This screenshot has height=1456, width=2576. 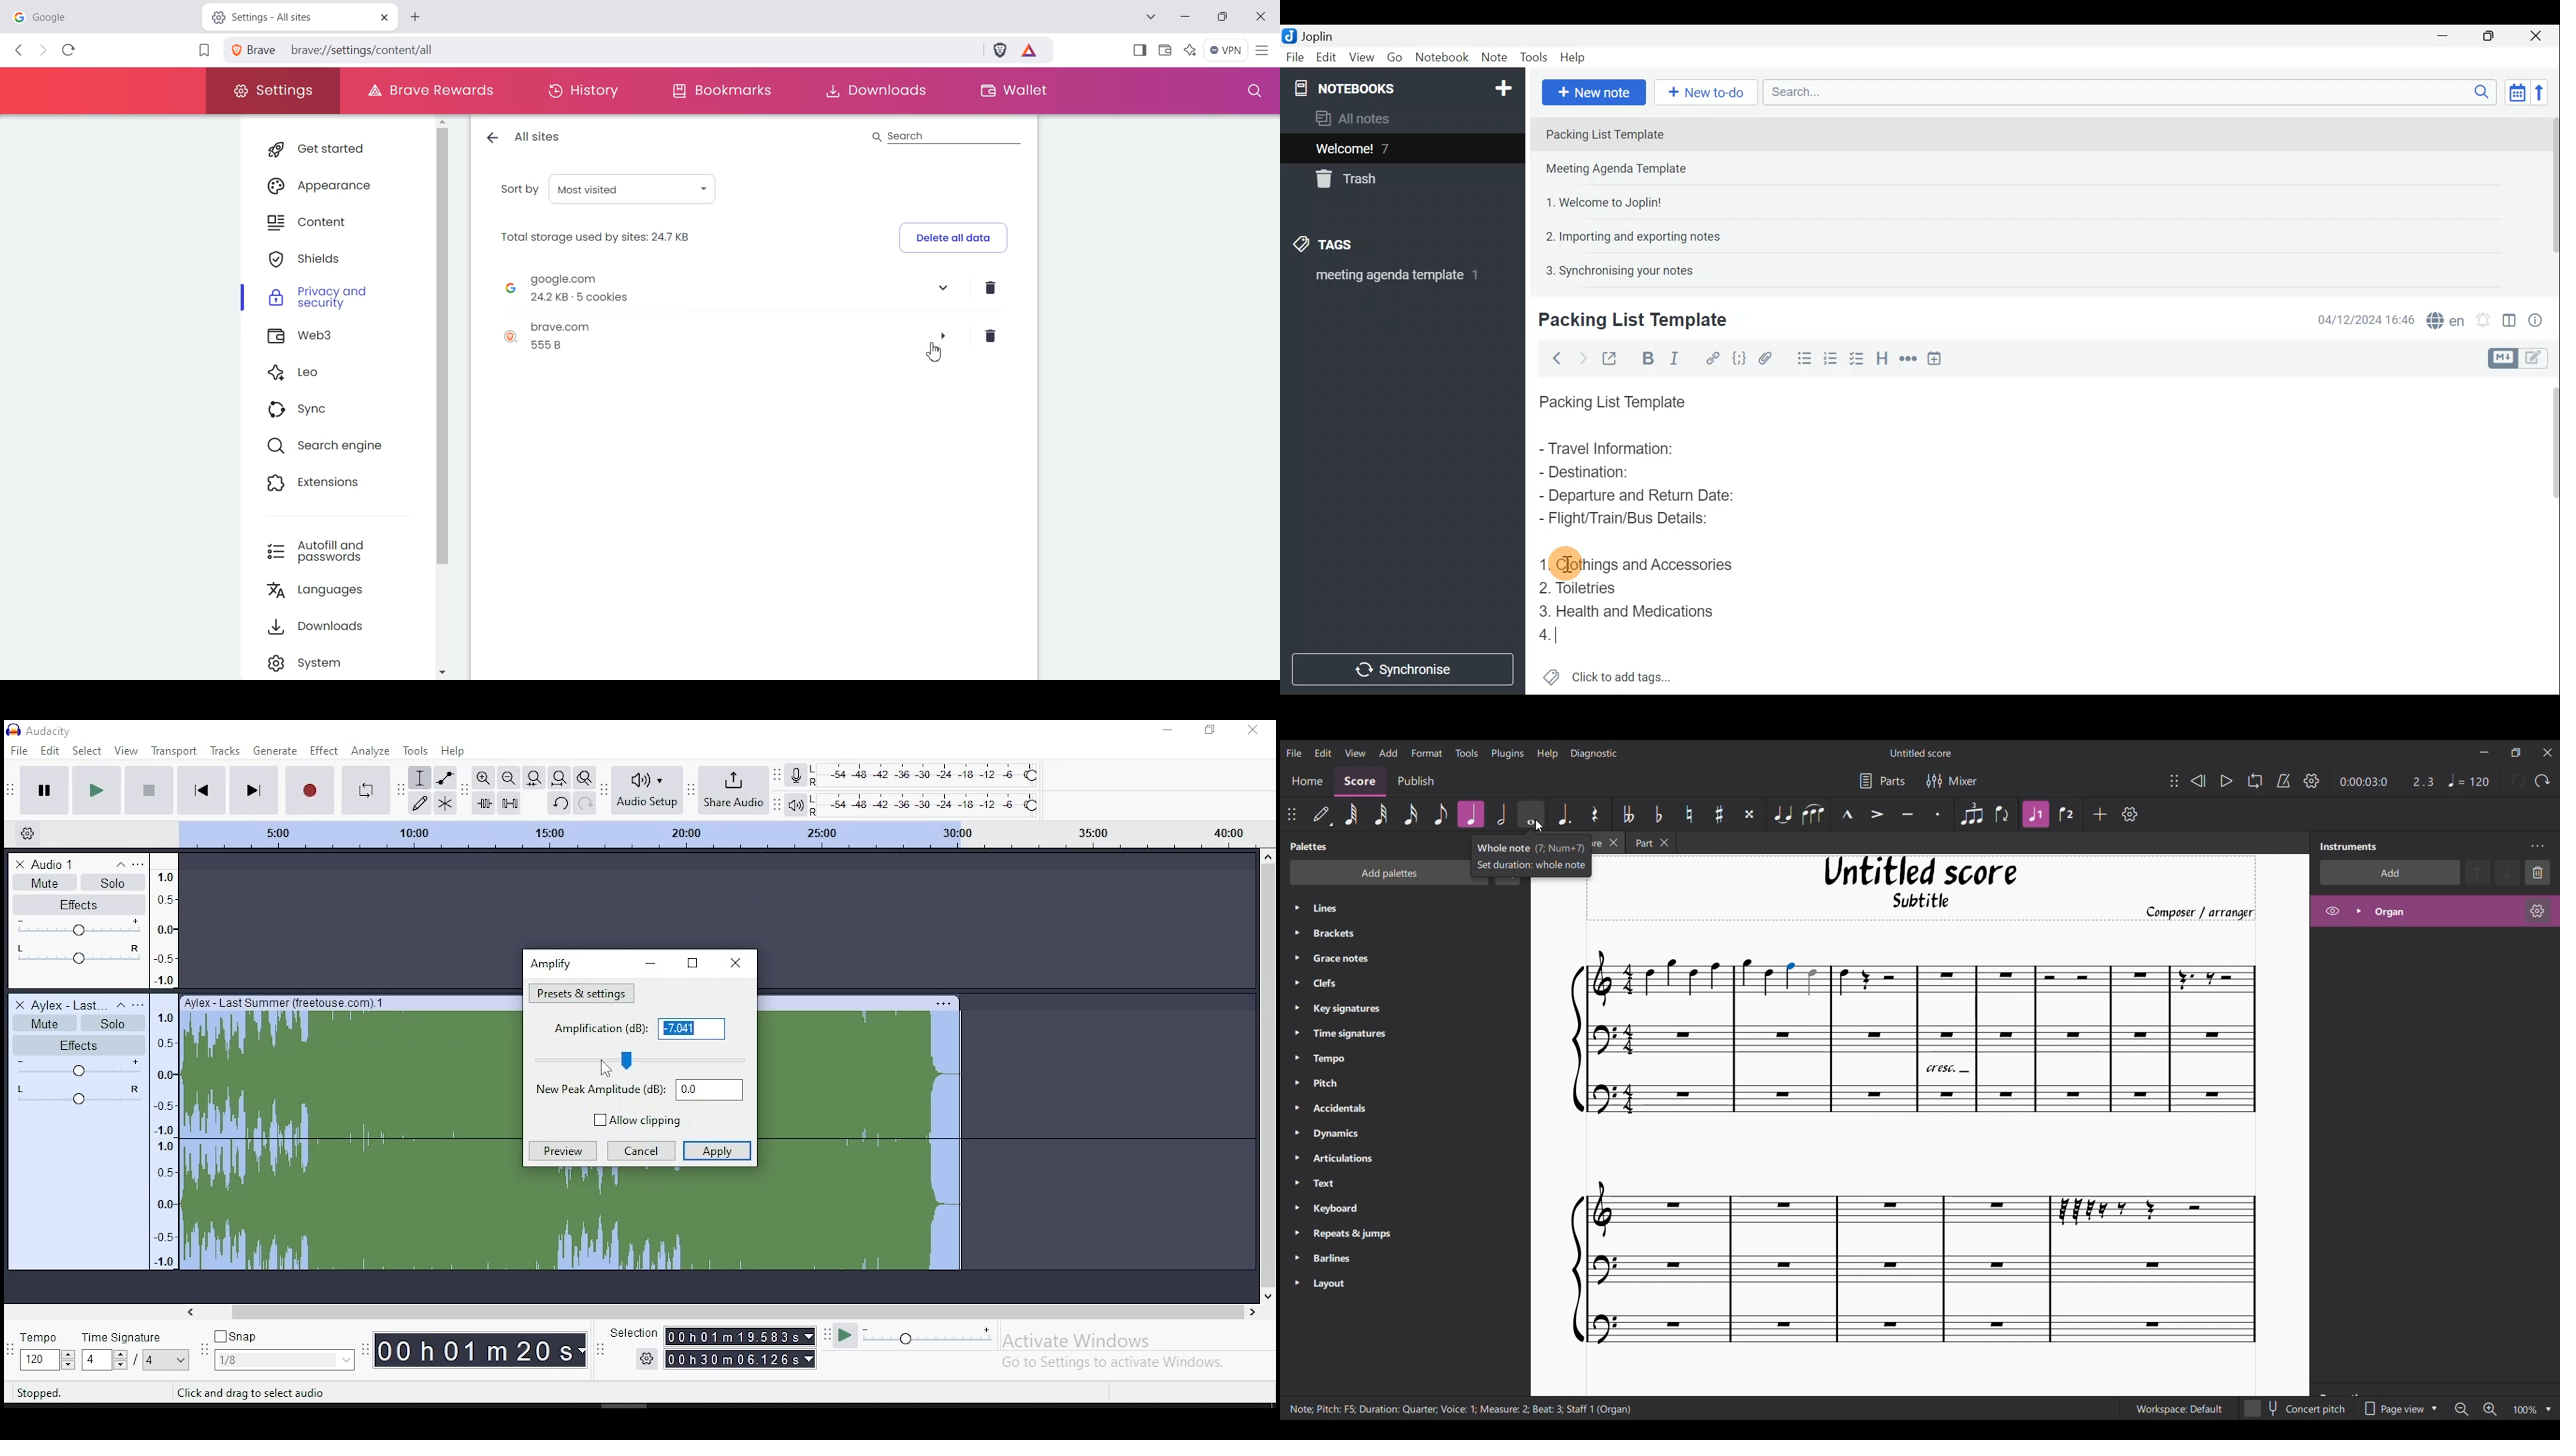 What do you see at coordinates (1619, 473) in the screenshot?
I see `Destination:` at bounding box center [1619, 473].